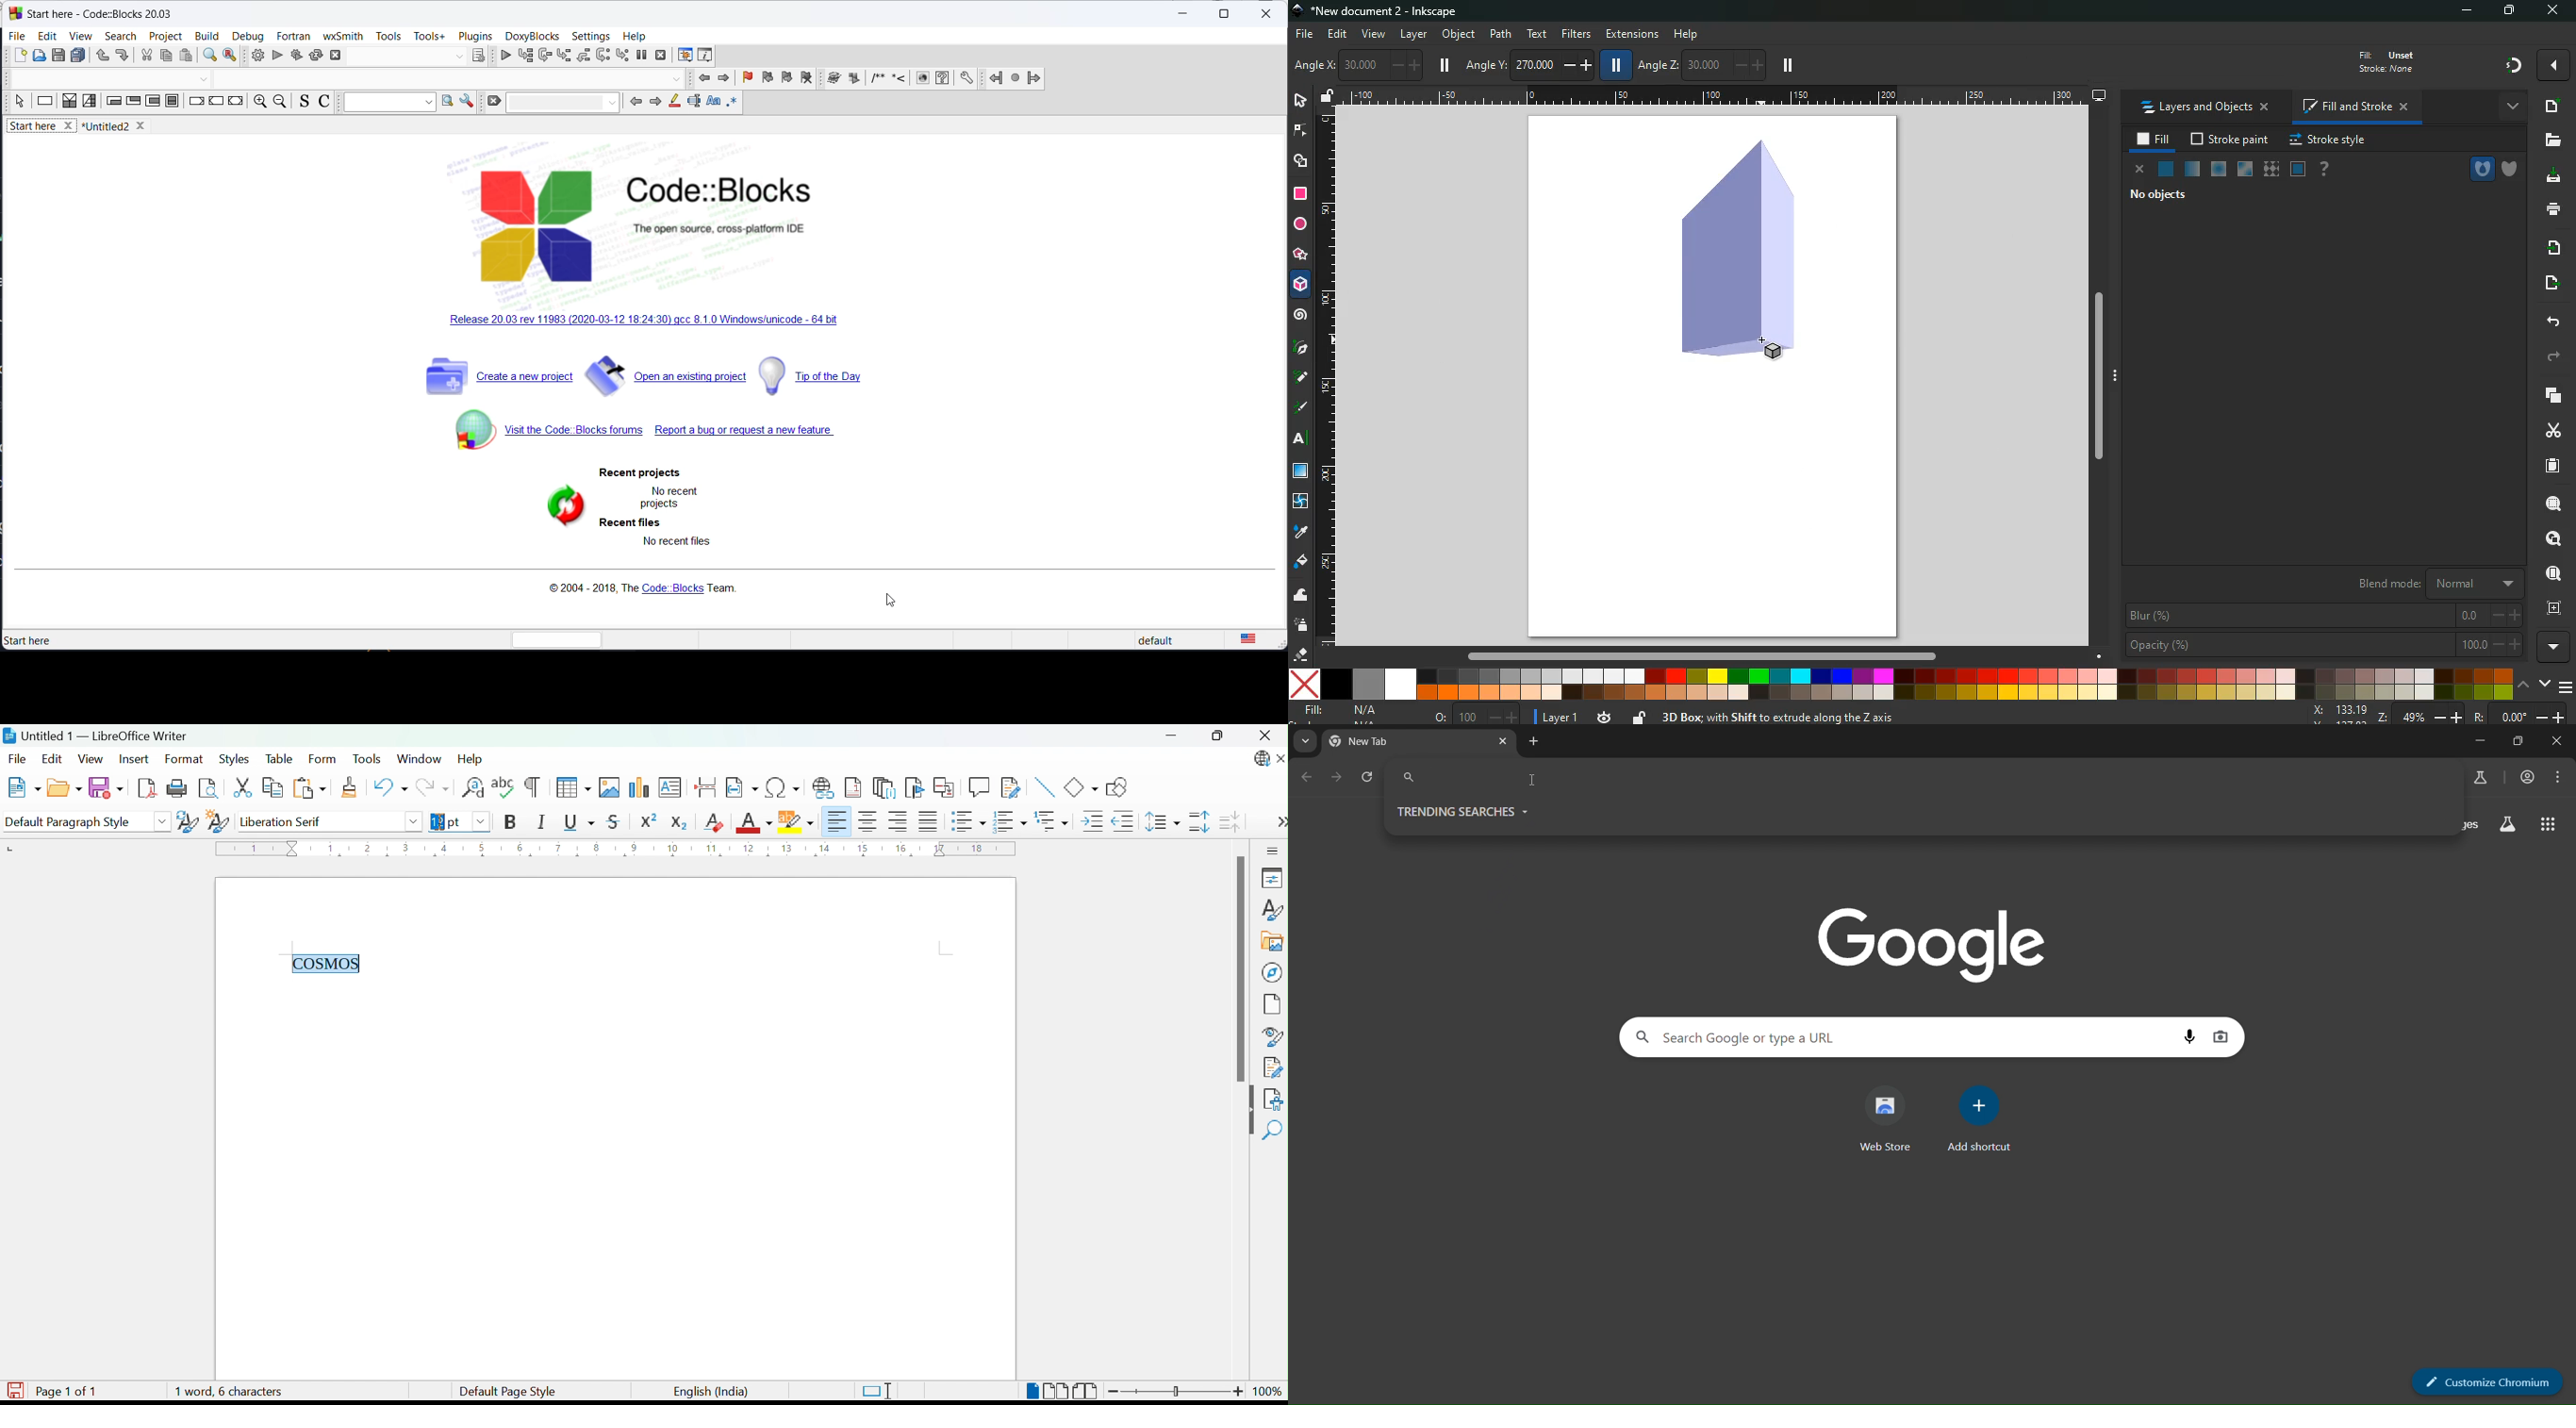 Image resolution: width=2576 pixels, height=1428 pixels. Describe the element at coordinates (1272, 1394) in the screenshot. I see `100%` at that location.